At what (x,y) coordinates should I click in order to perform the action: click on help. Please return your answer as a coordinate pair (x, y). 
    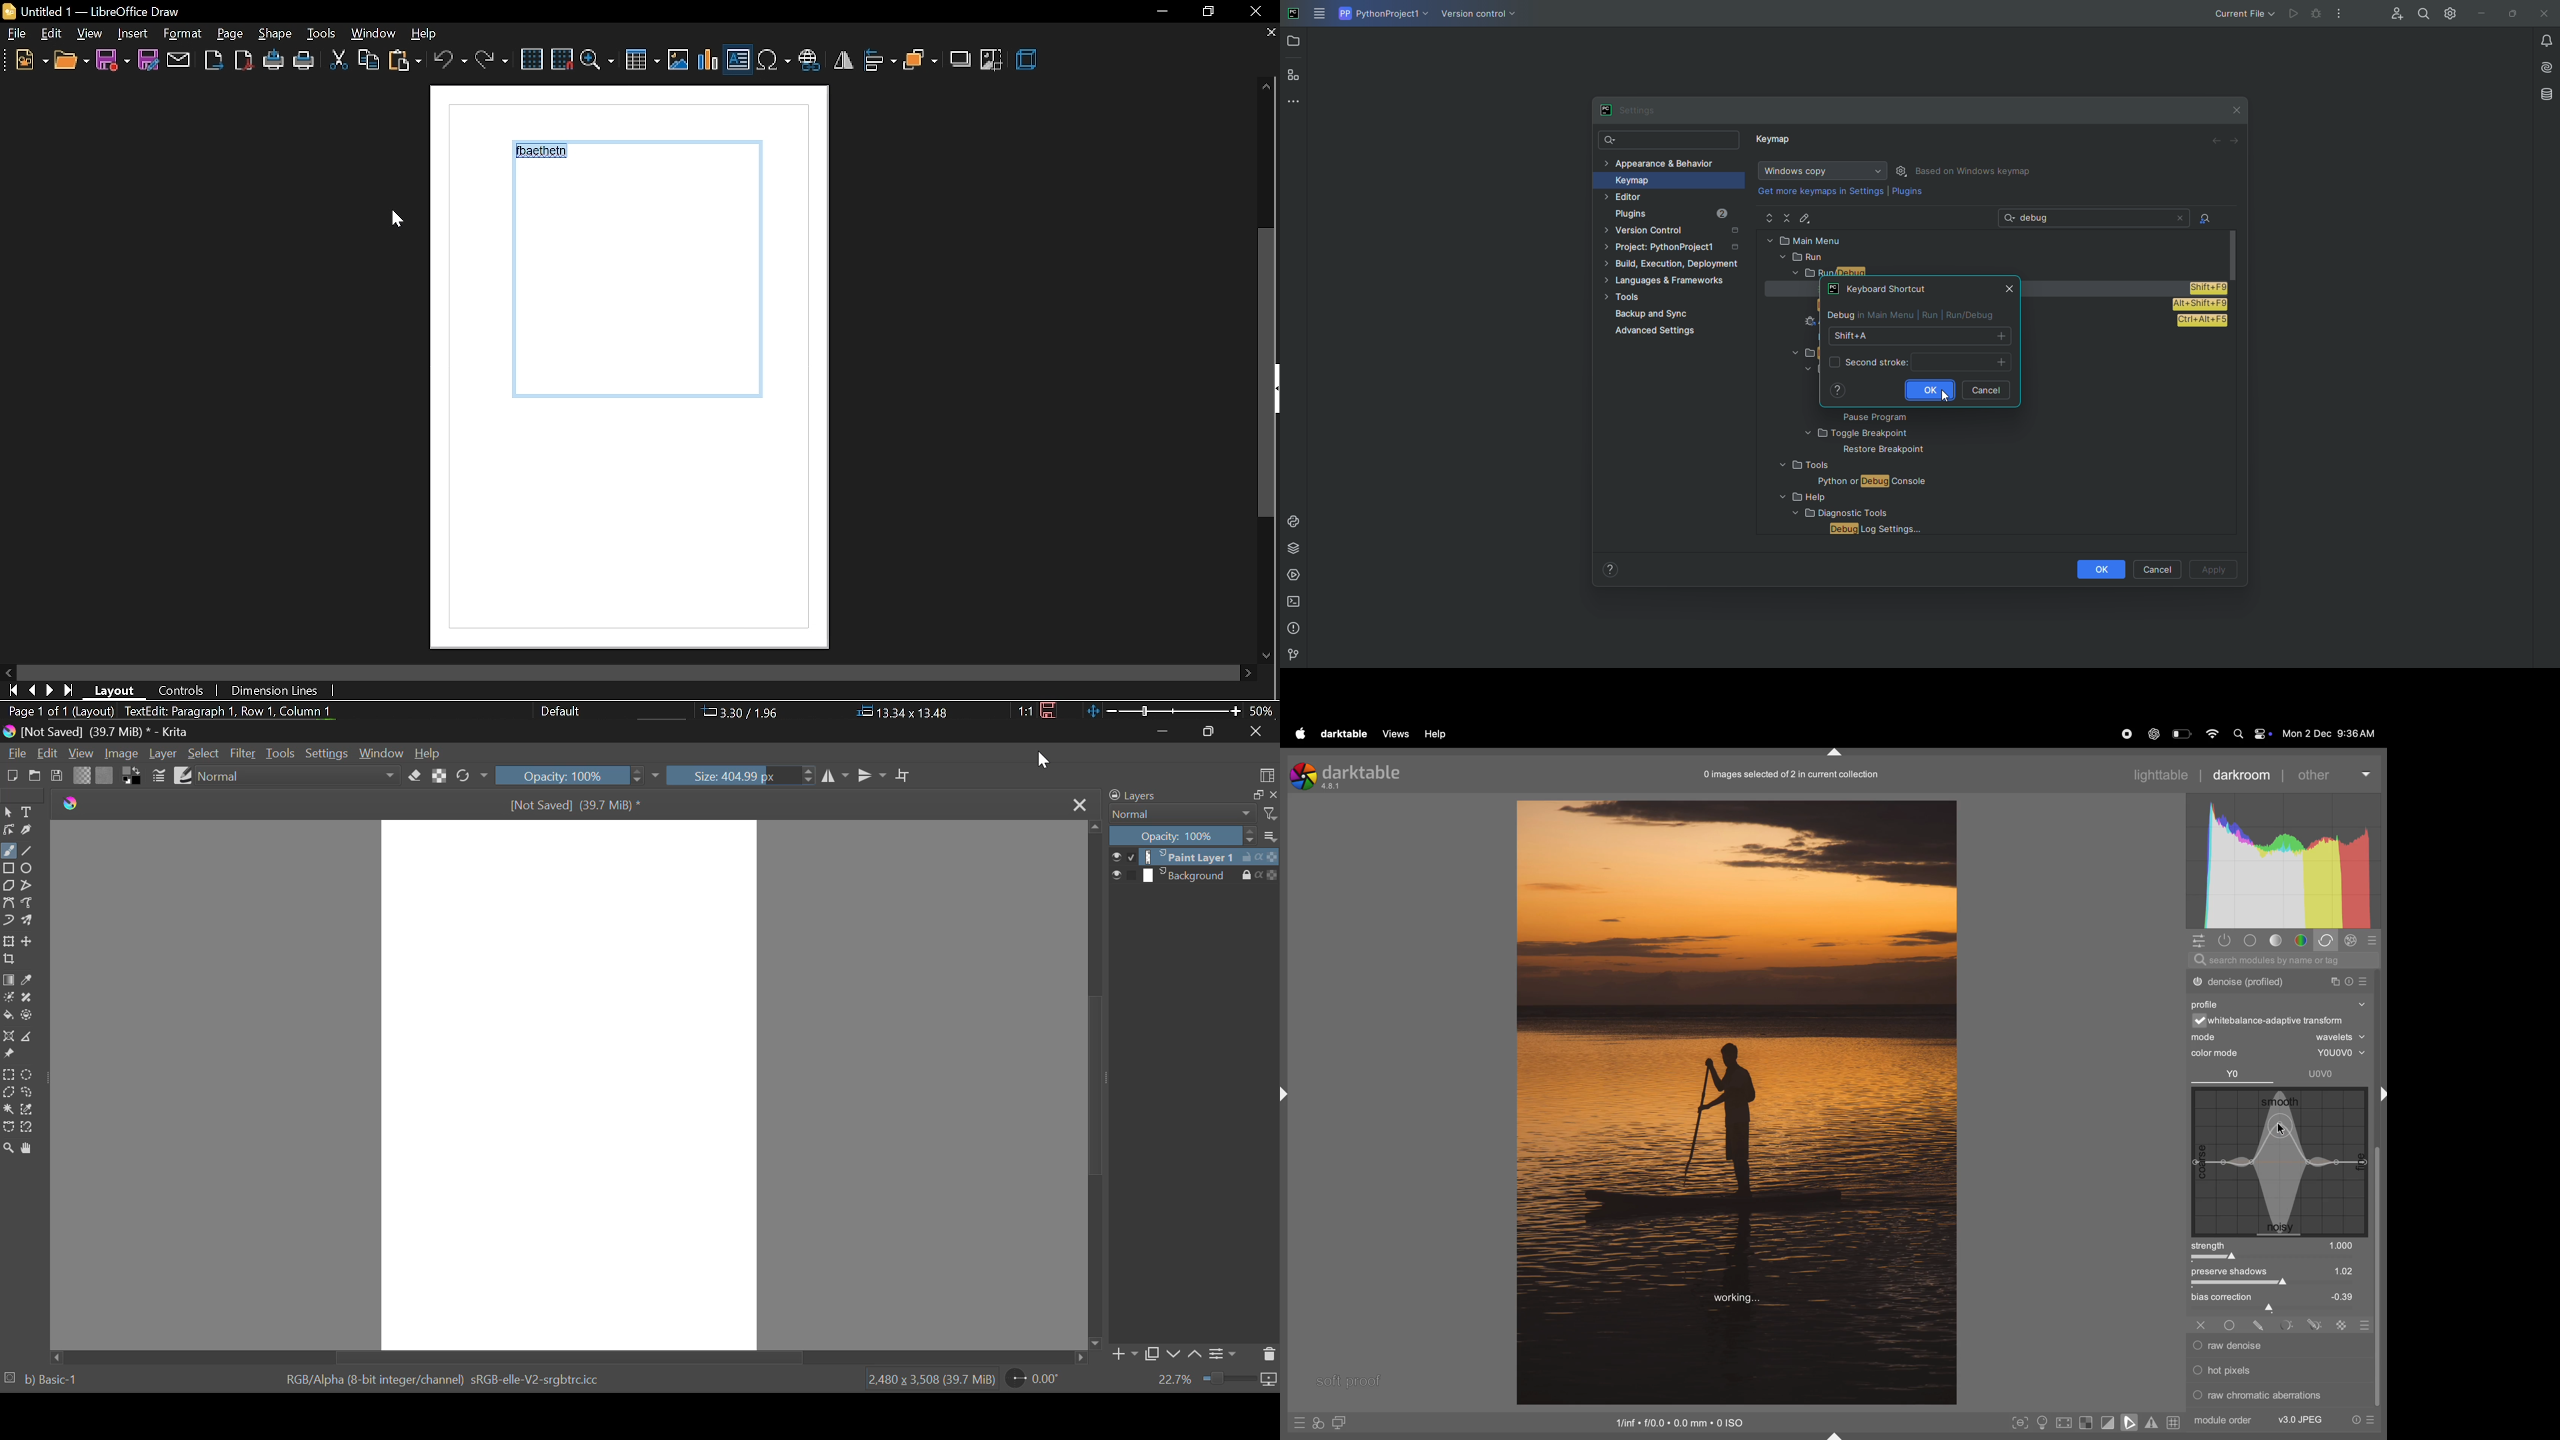
    Looking at the image, I should click on (431, 33).